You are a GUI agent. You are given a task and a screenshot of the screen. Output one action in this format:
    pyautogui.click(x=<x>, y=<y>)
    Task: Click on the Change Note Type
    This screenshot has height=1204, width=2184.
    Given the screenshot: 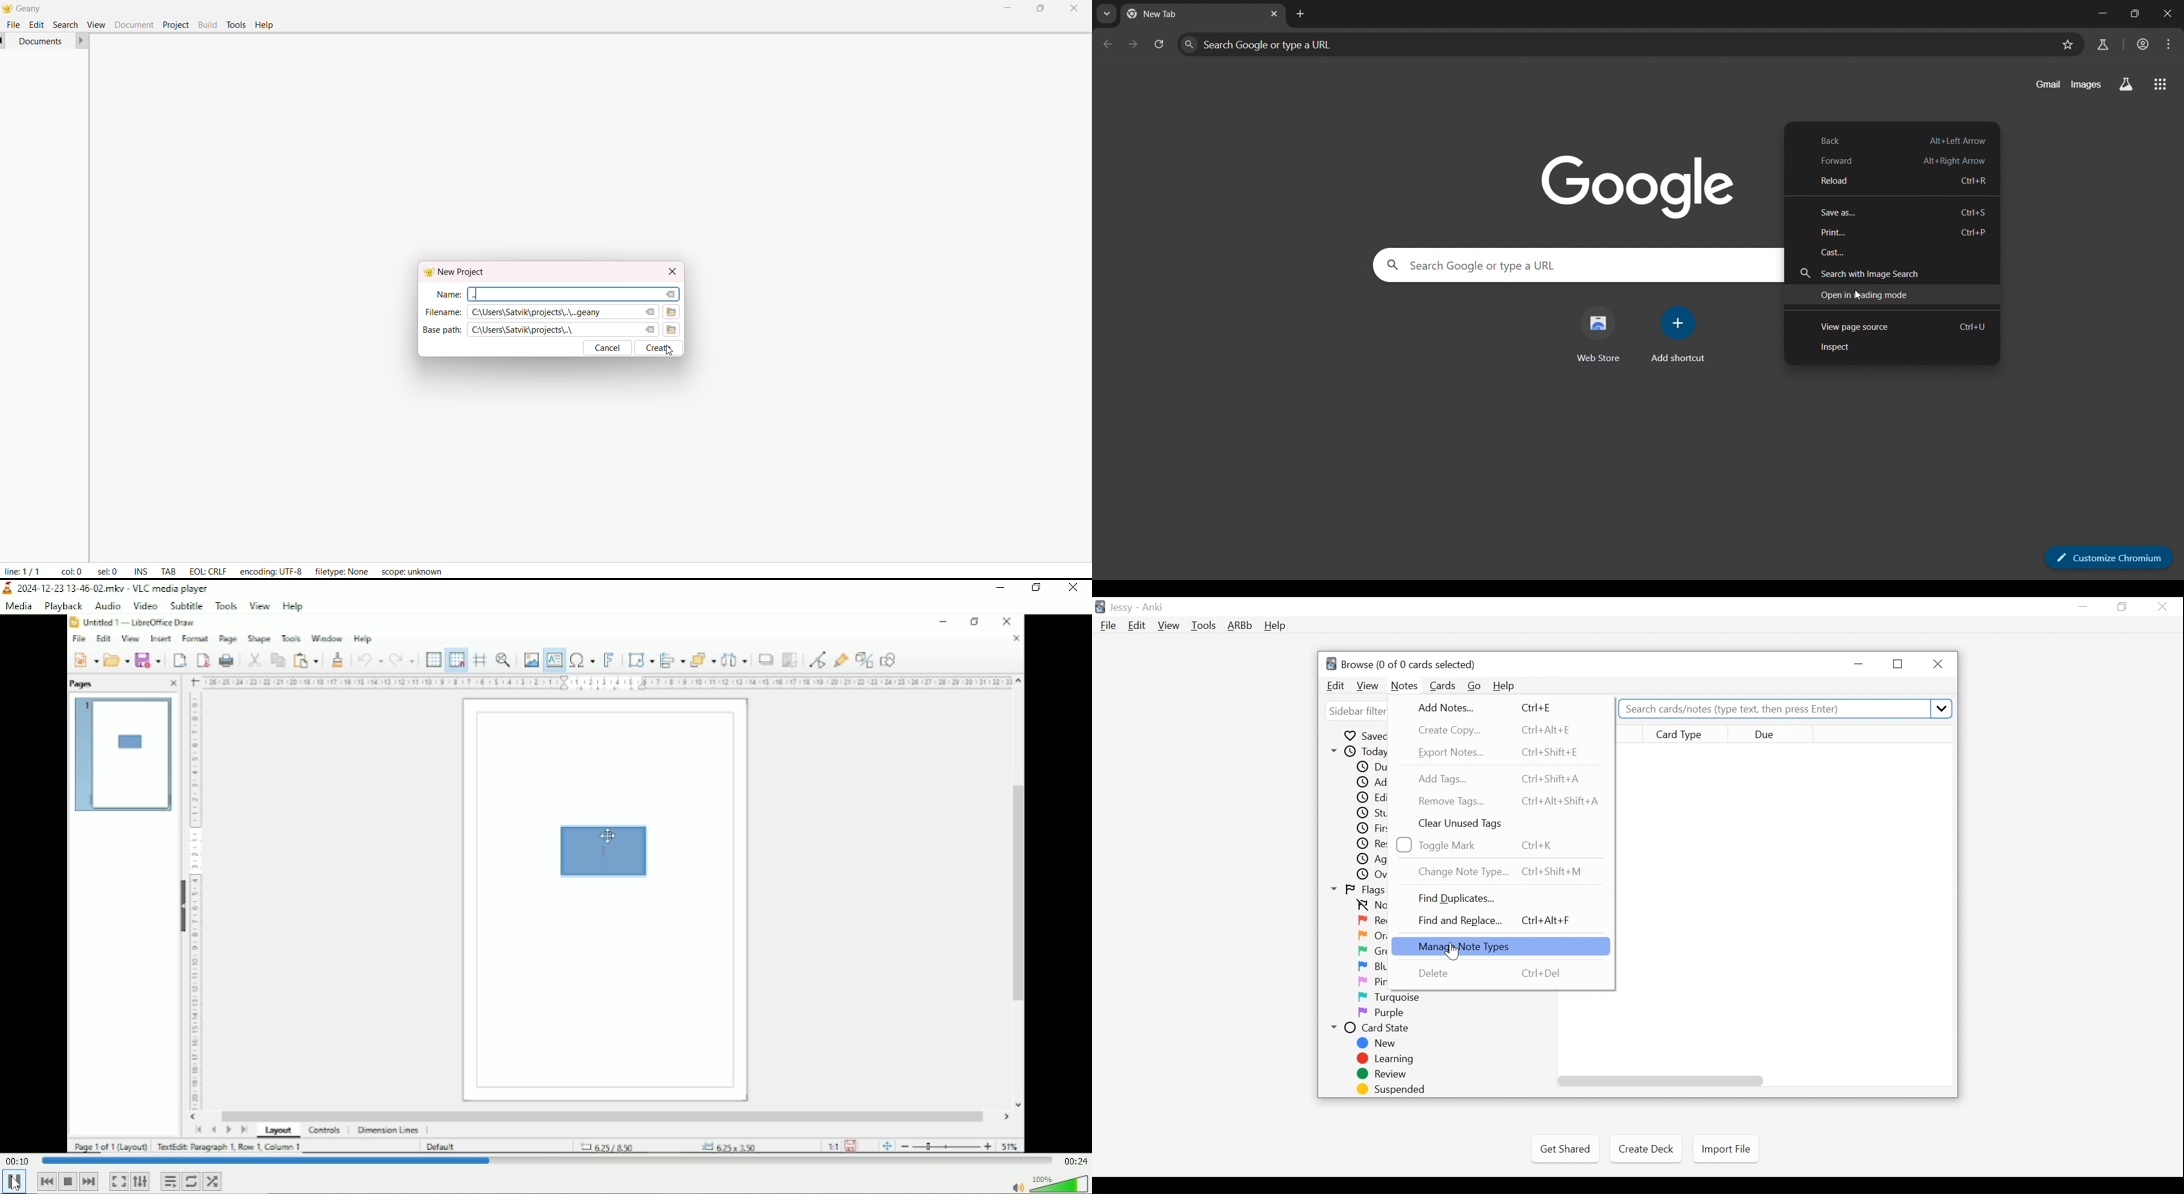 What is the action you would take?
    pyautogui.click(x=1502, y=872)
    